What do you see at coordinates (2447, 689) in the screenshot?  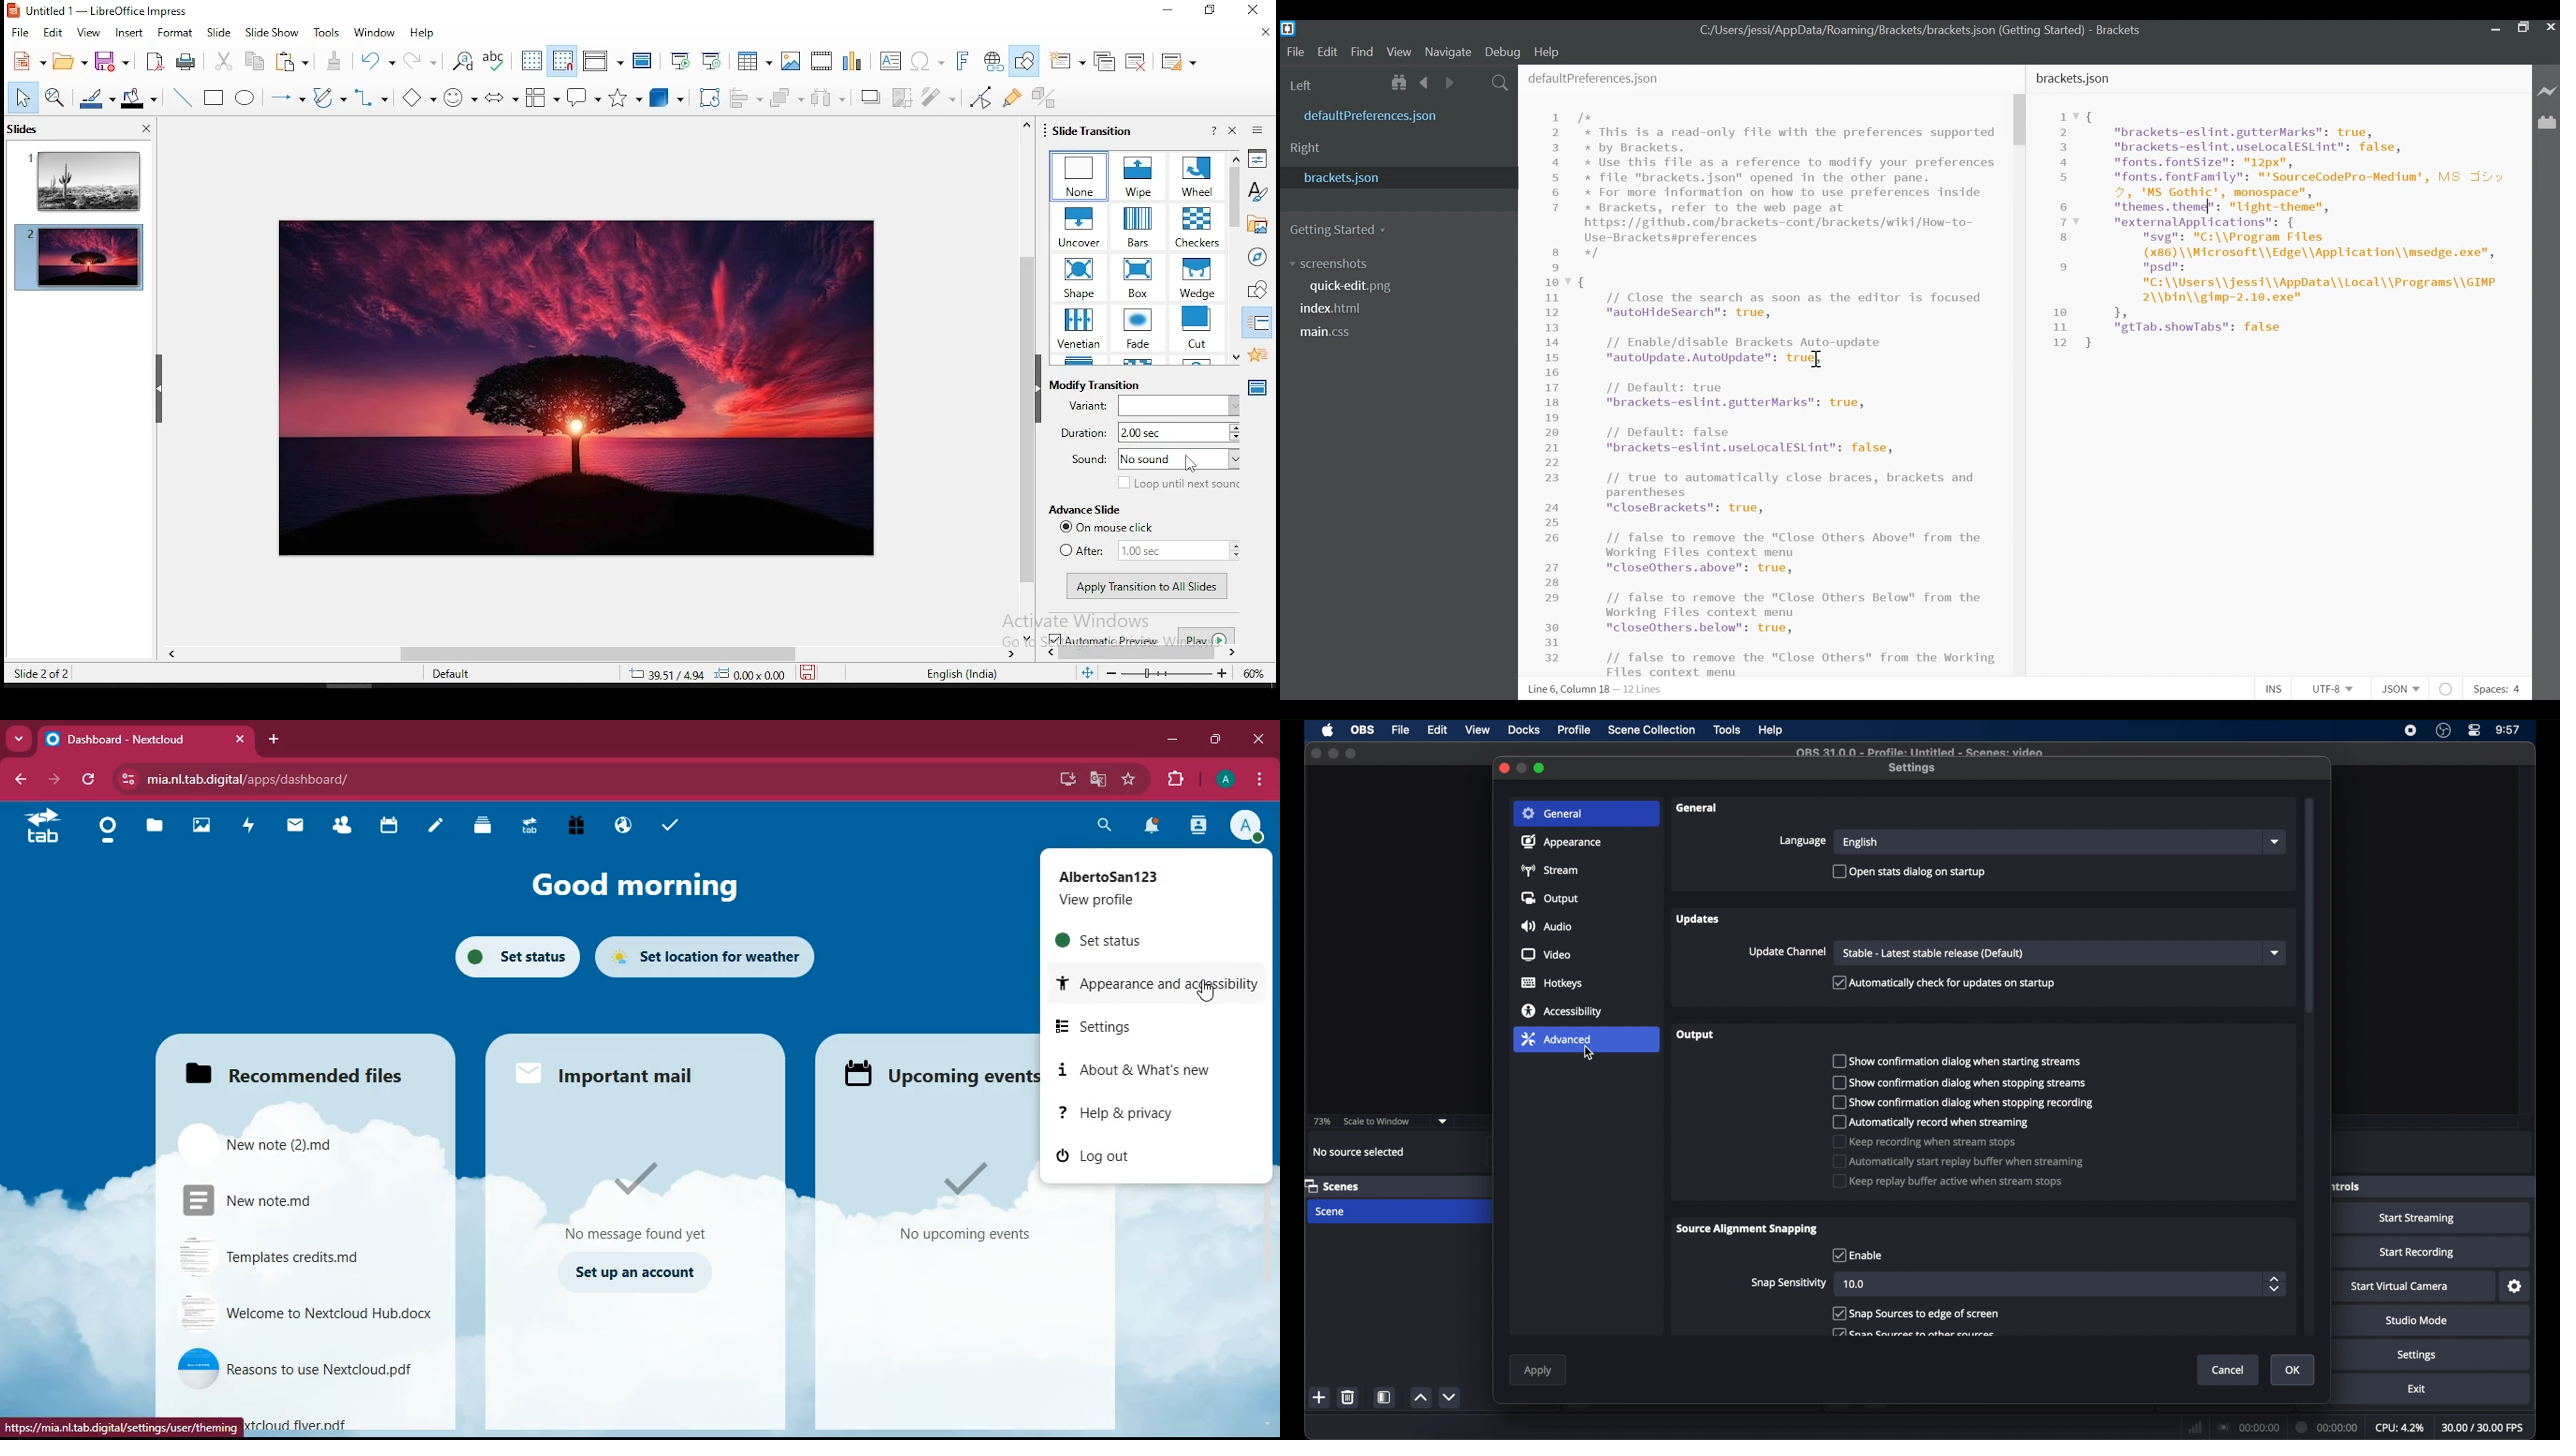 I see `No lintel available for JSON` at bounding box center [2447, 689].